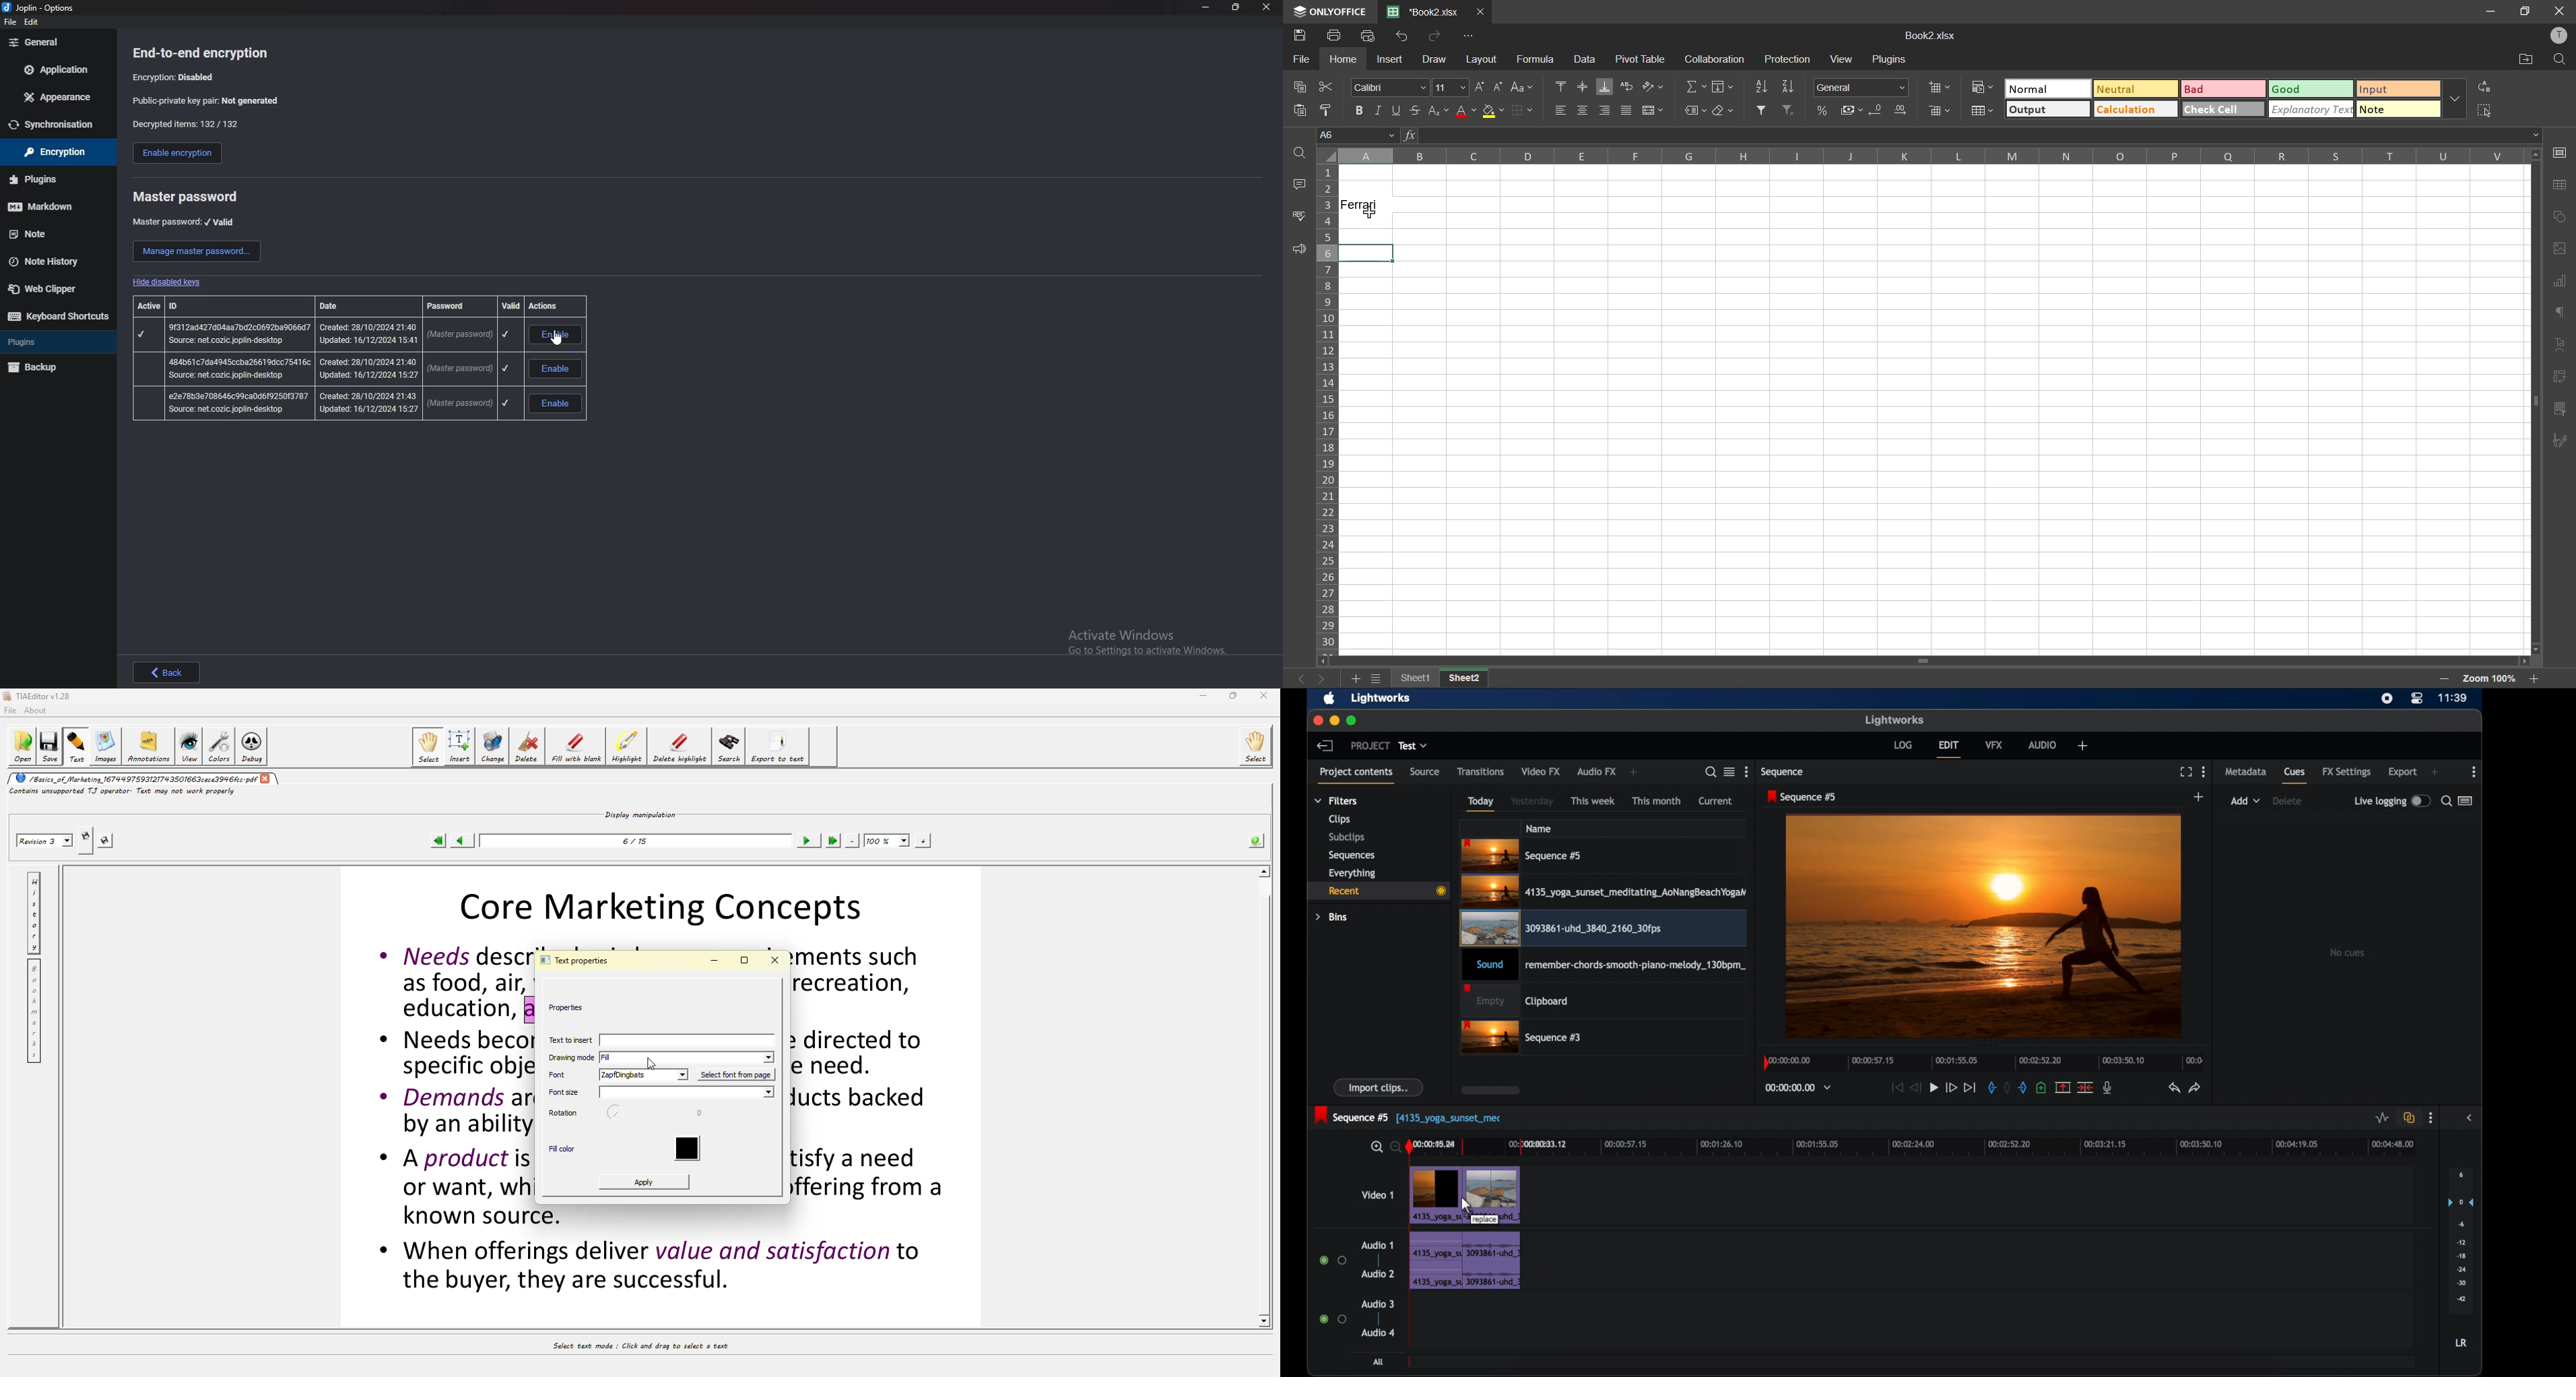 The width and height of the screenshot is (2576, 1400). Describe the element at coordinates (54, 71) in the screenshot. I see `application` at that location.